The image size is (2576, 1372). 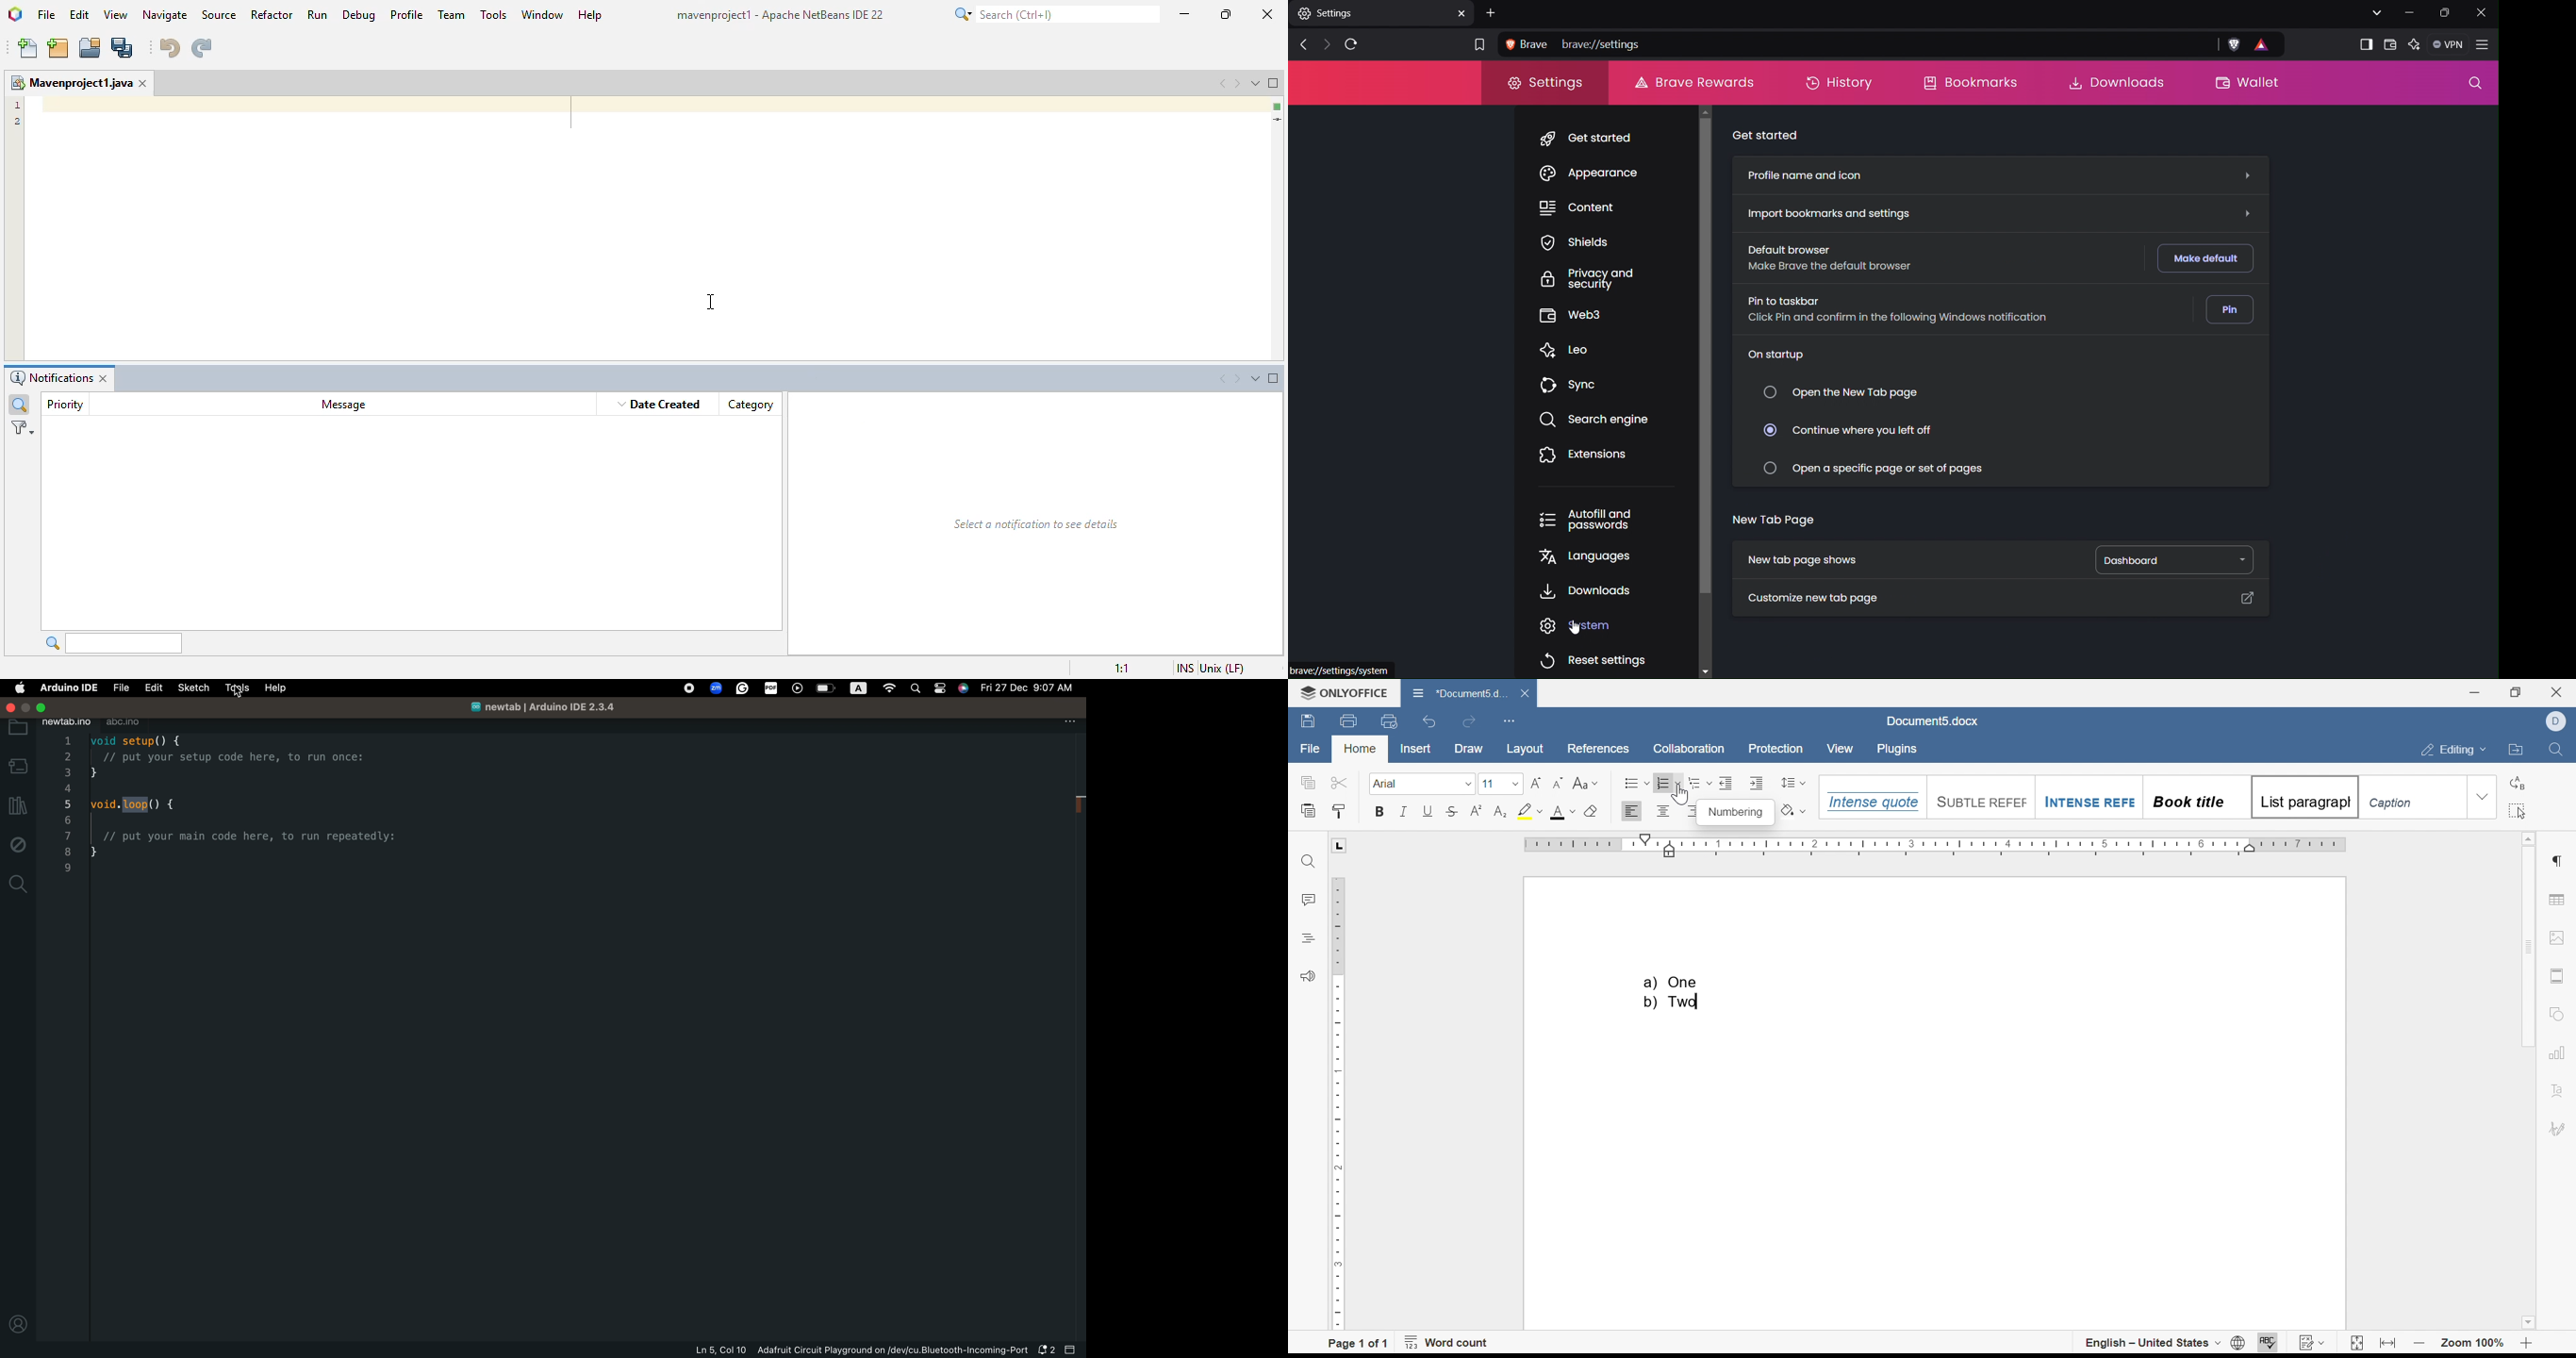 I want to click on word count, so click(x=1447, y=1342).